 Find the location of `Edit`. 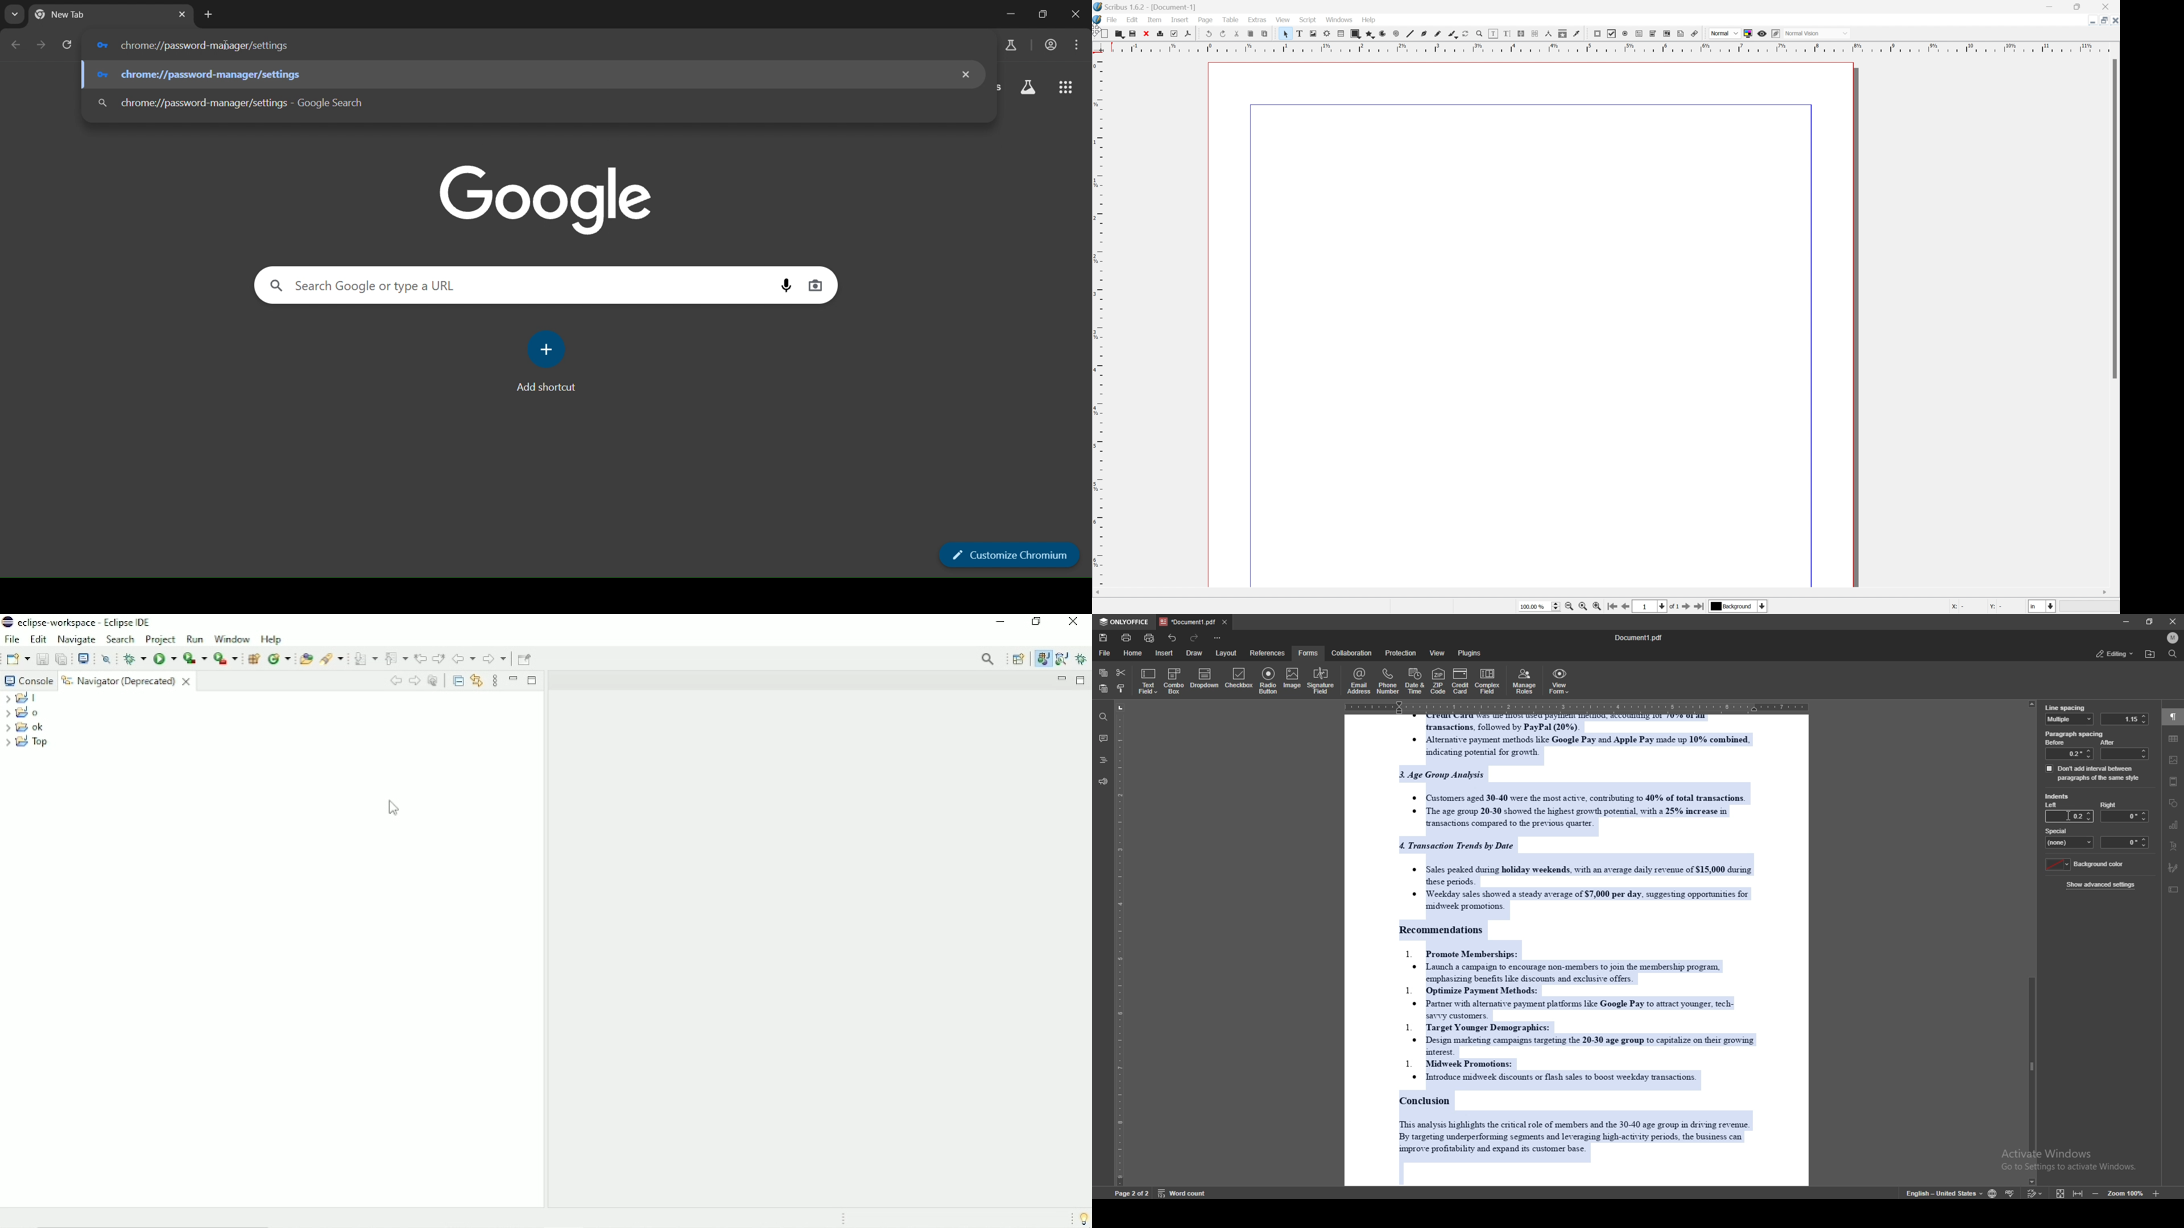

Edit is located at coordinates (39, 638).